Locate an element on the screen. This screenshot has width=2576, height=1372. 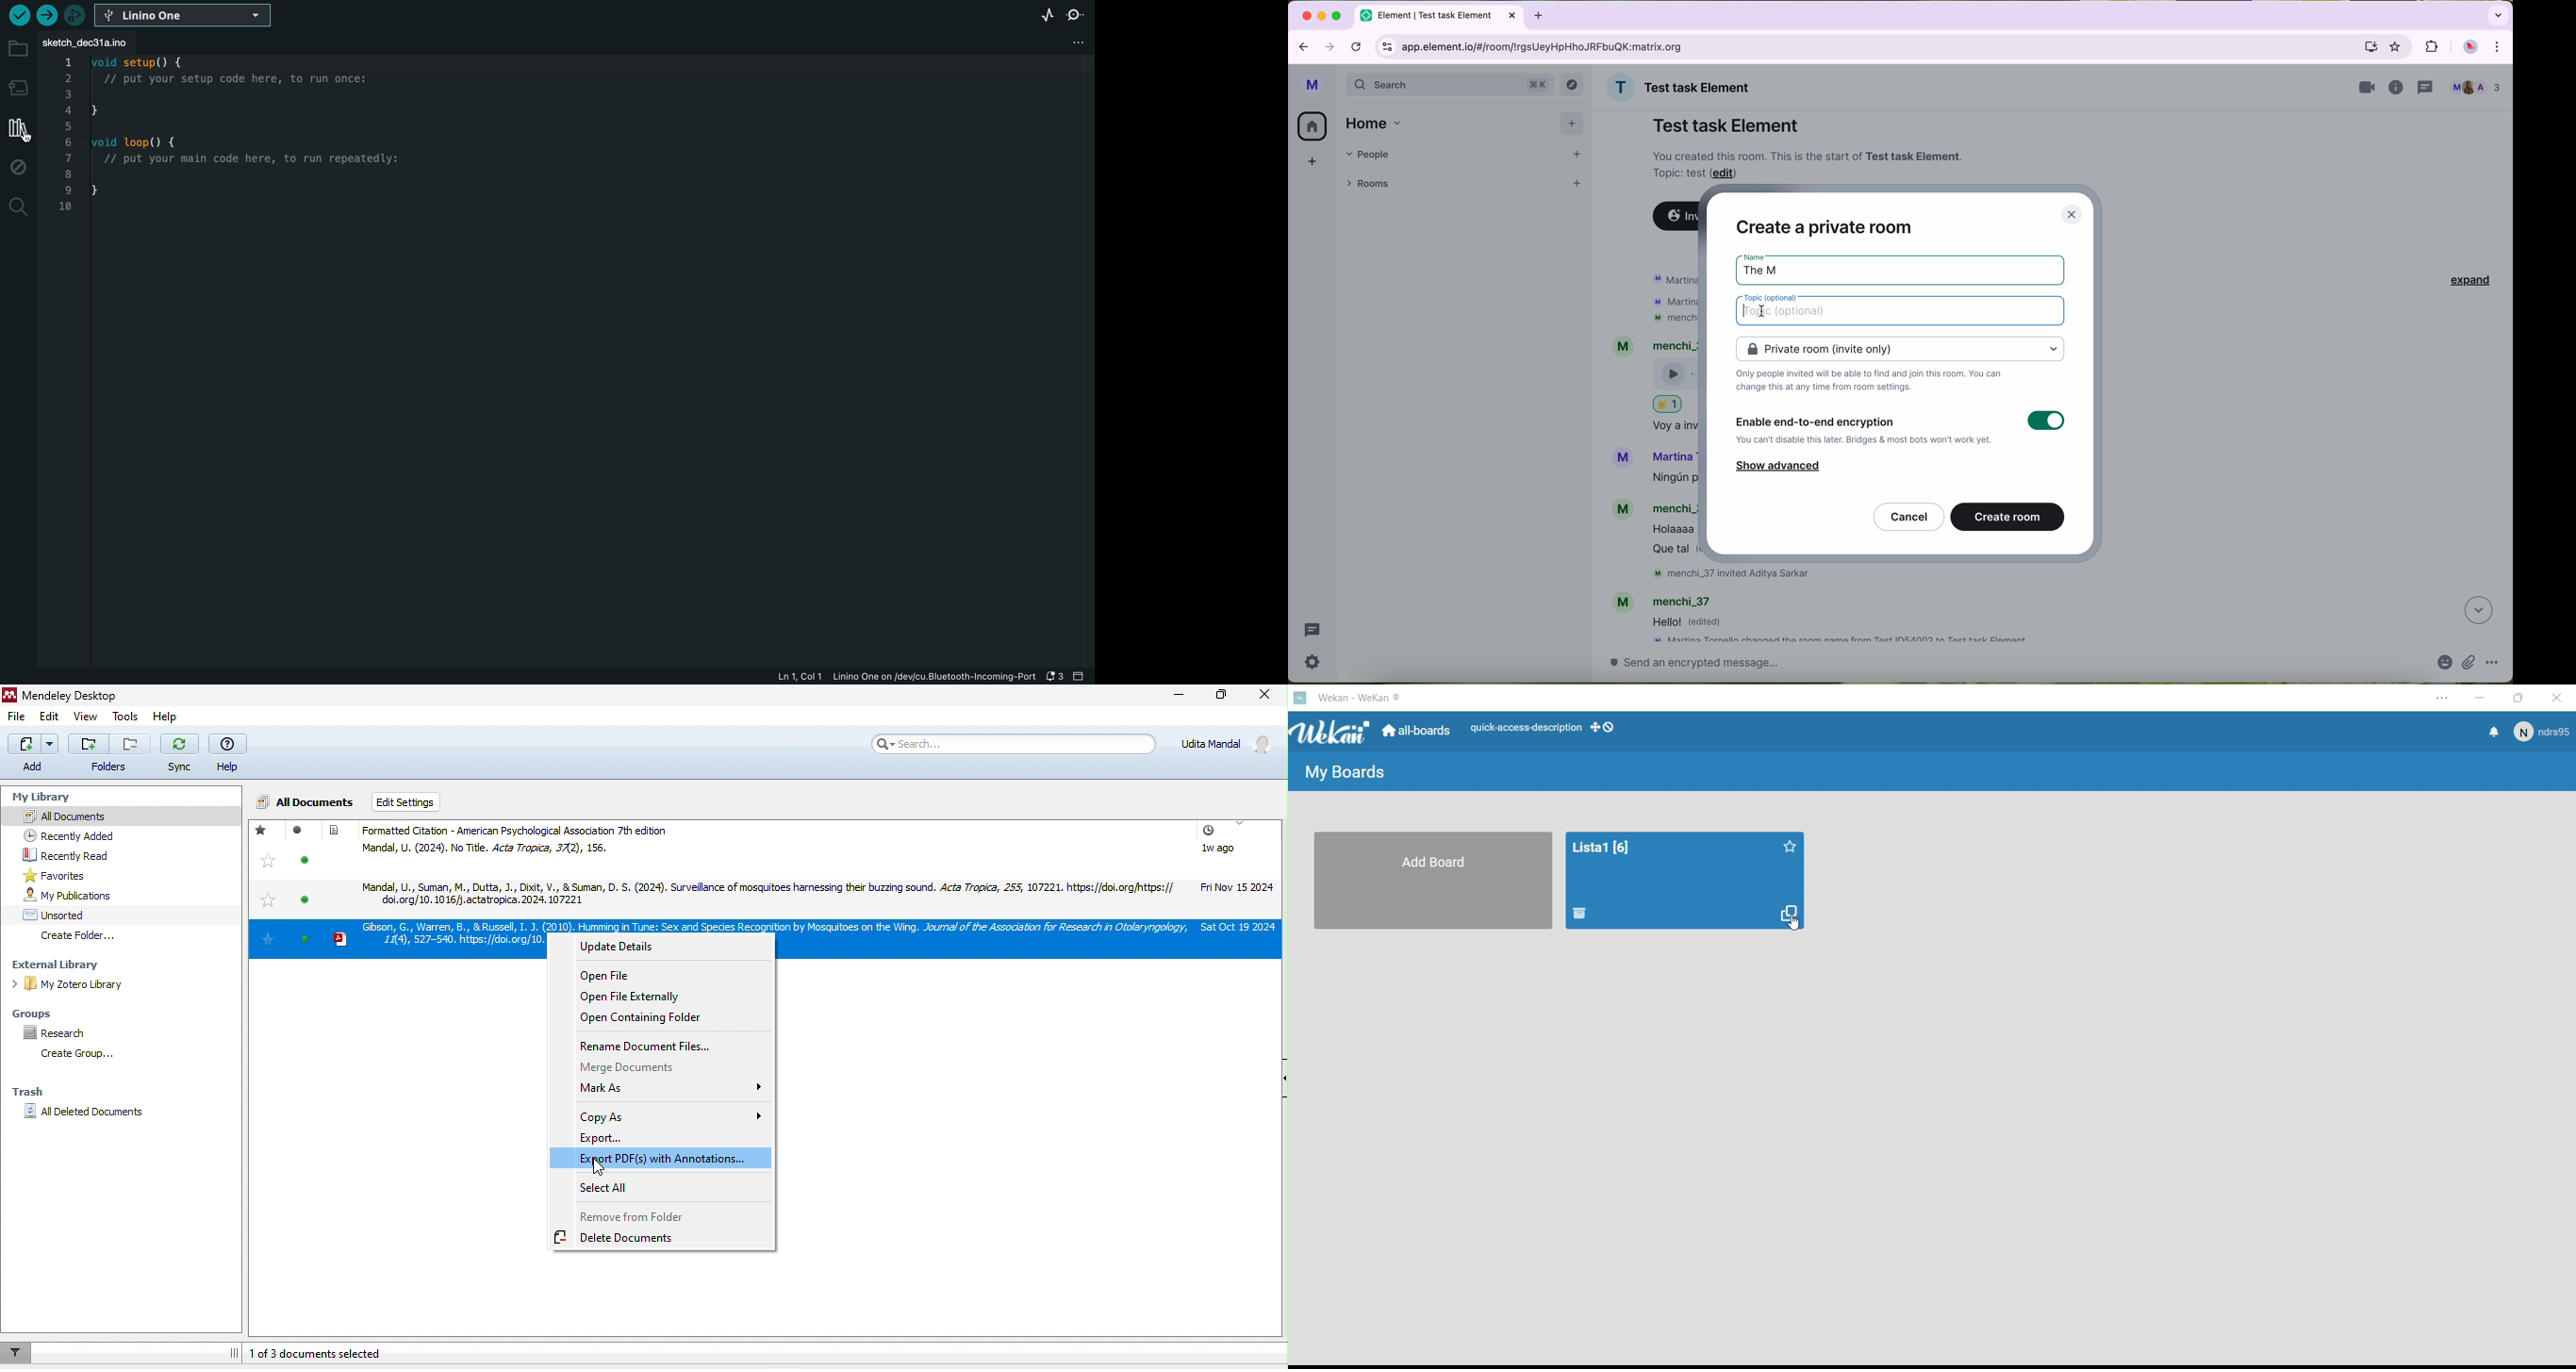
file setting is located at coordinates (1074, 45).